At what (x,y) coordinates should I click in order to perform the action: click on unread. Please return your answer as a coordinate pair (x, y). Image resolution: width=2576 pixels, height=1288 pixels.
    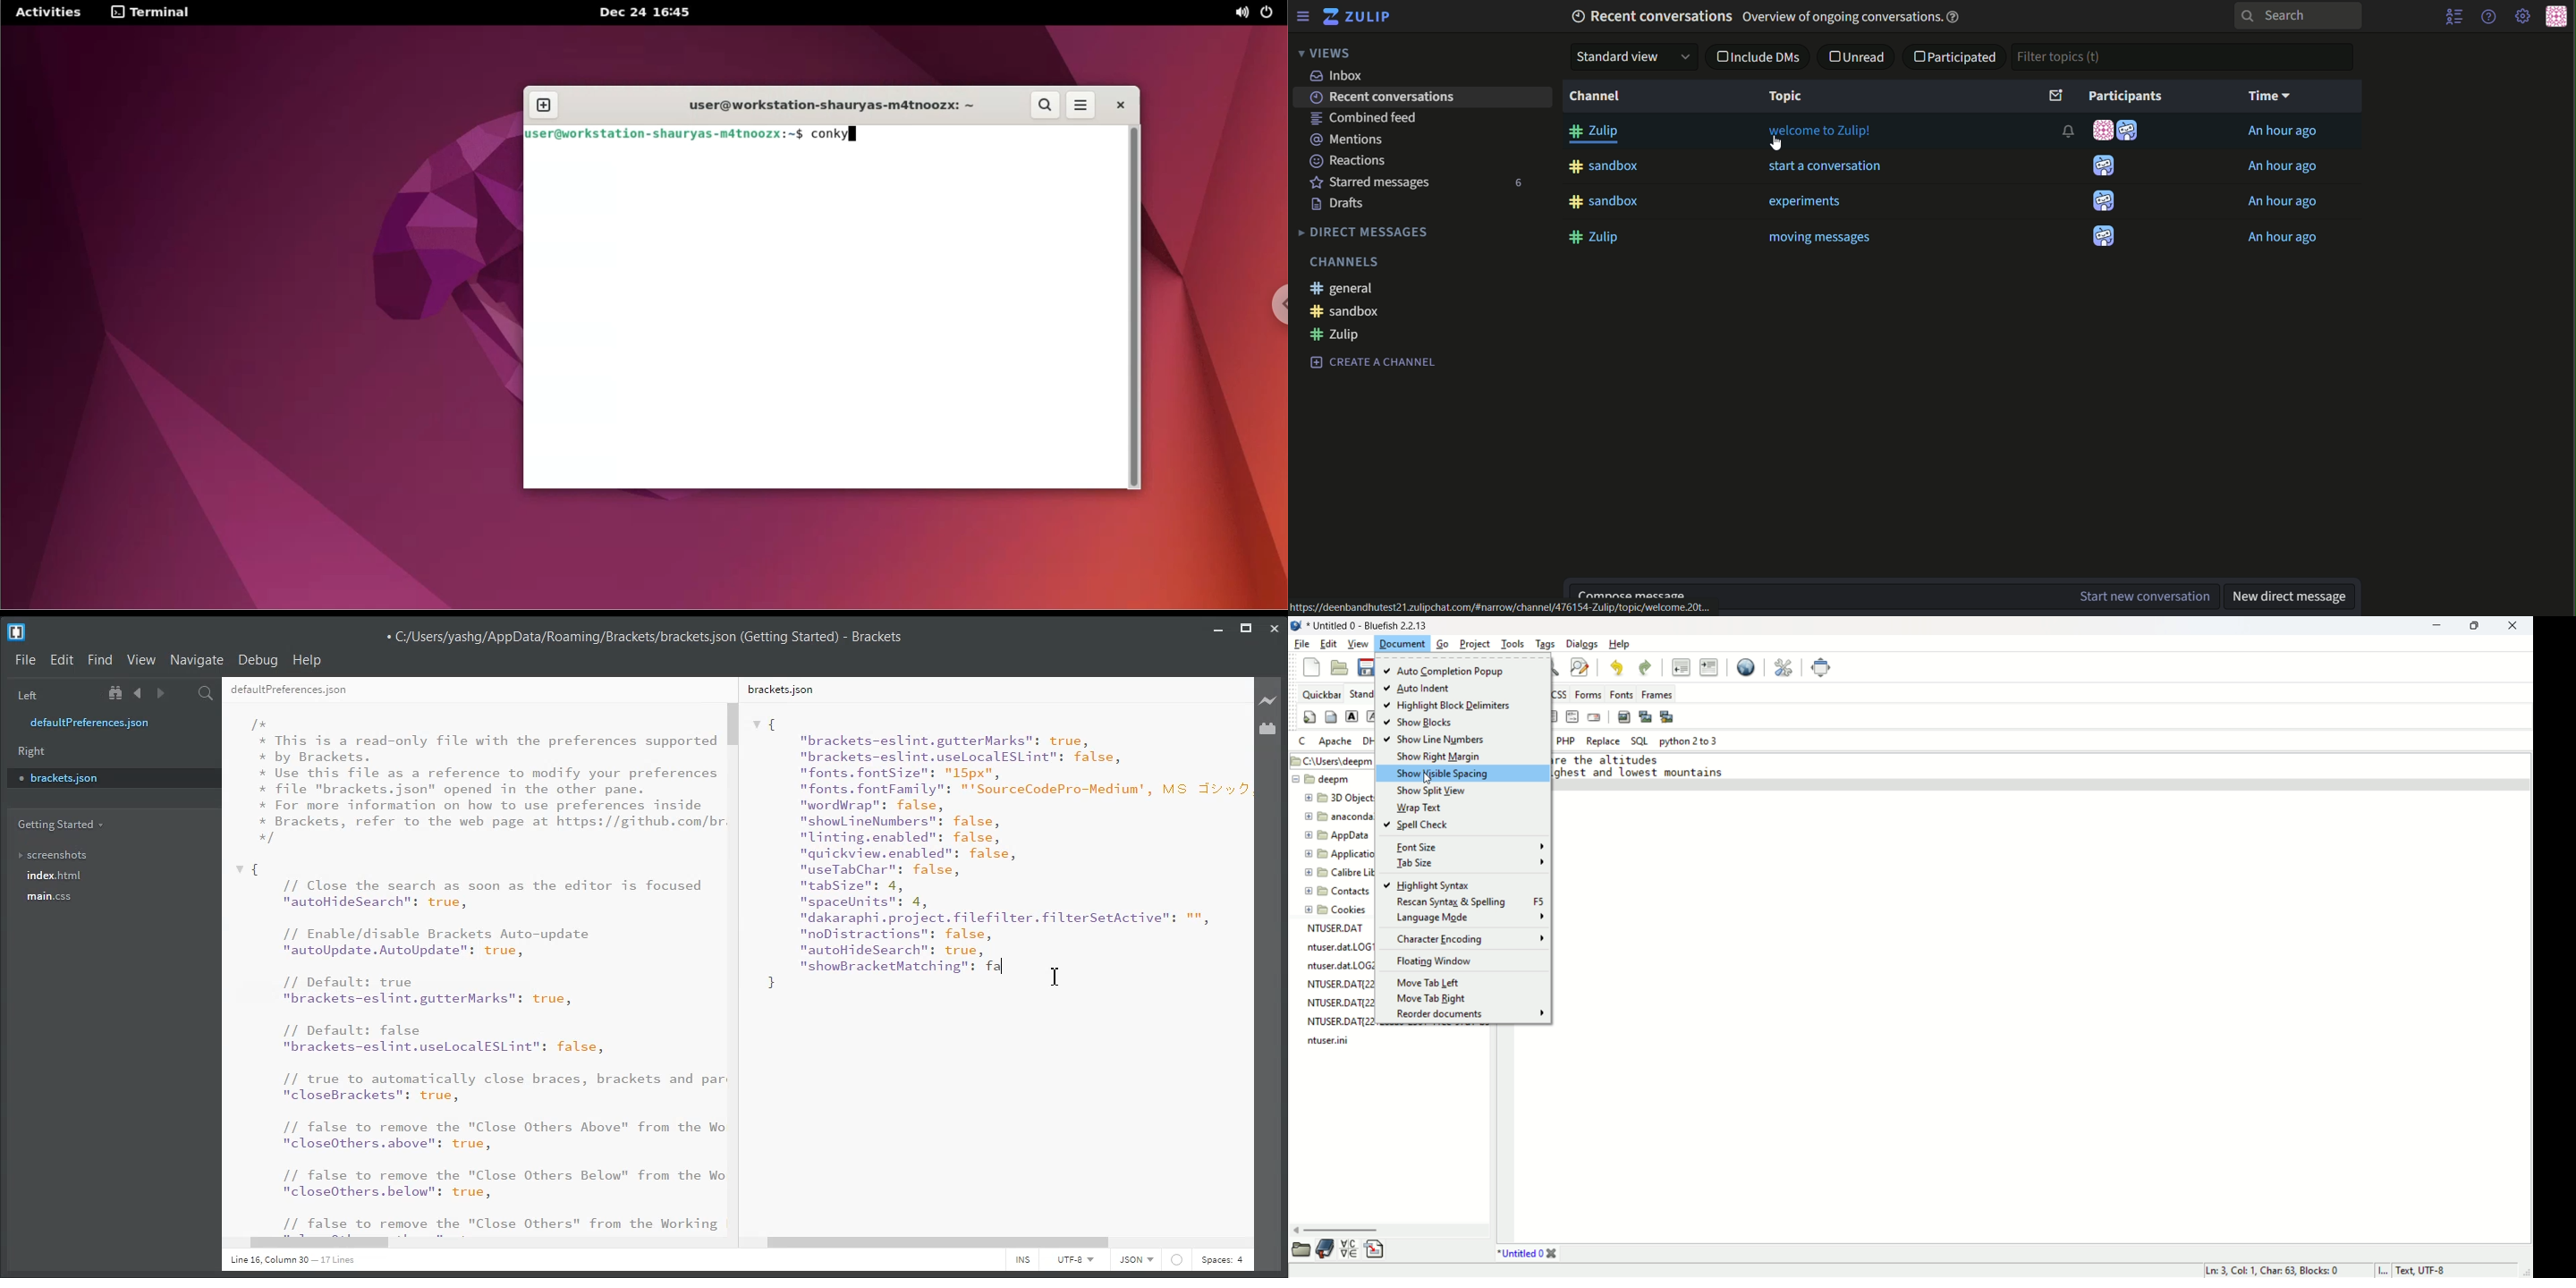
    Looking at the image, I should click on (1868, 56).